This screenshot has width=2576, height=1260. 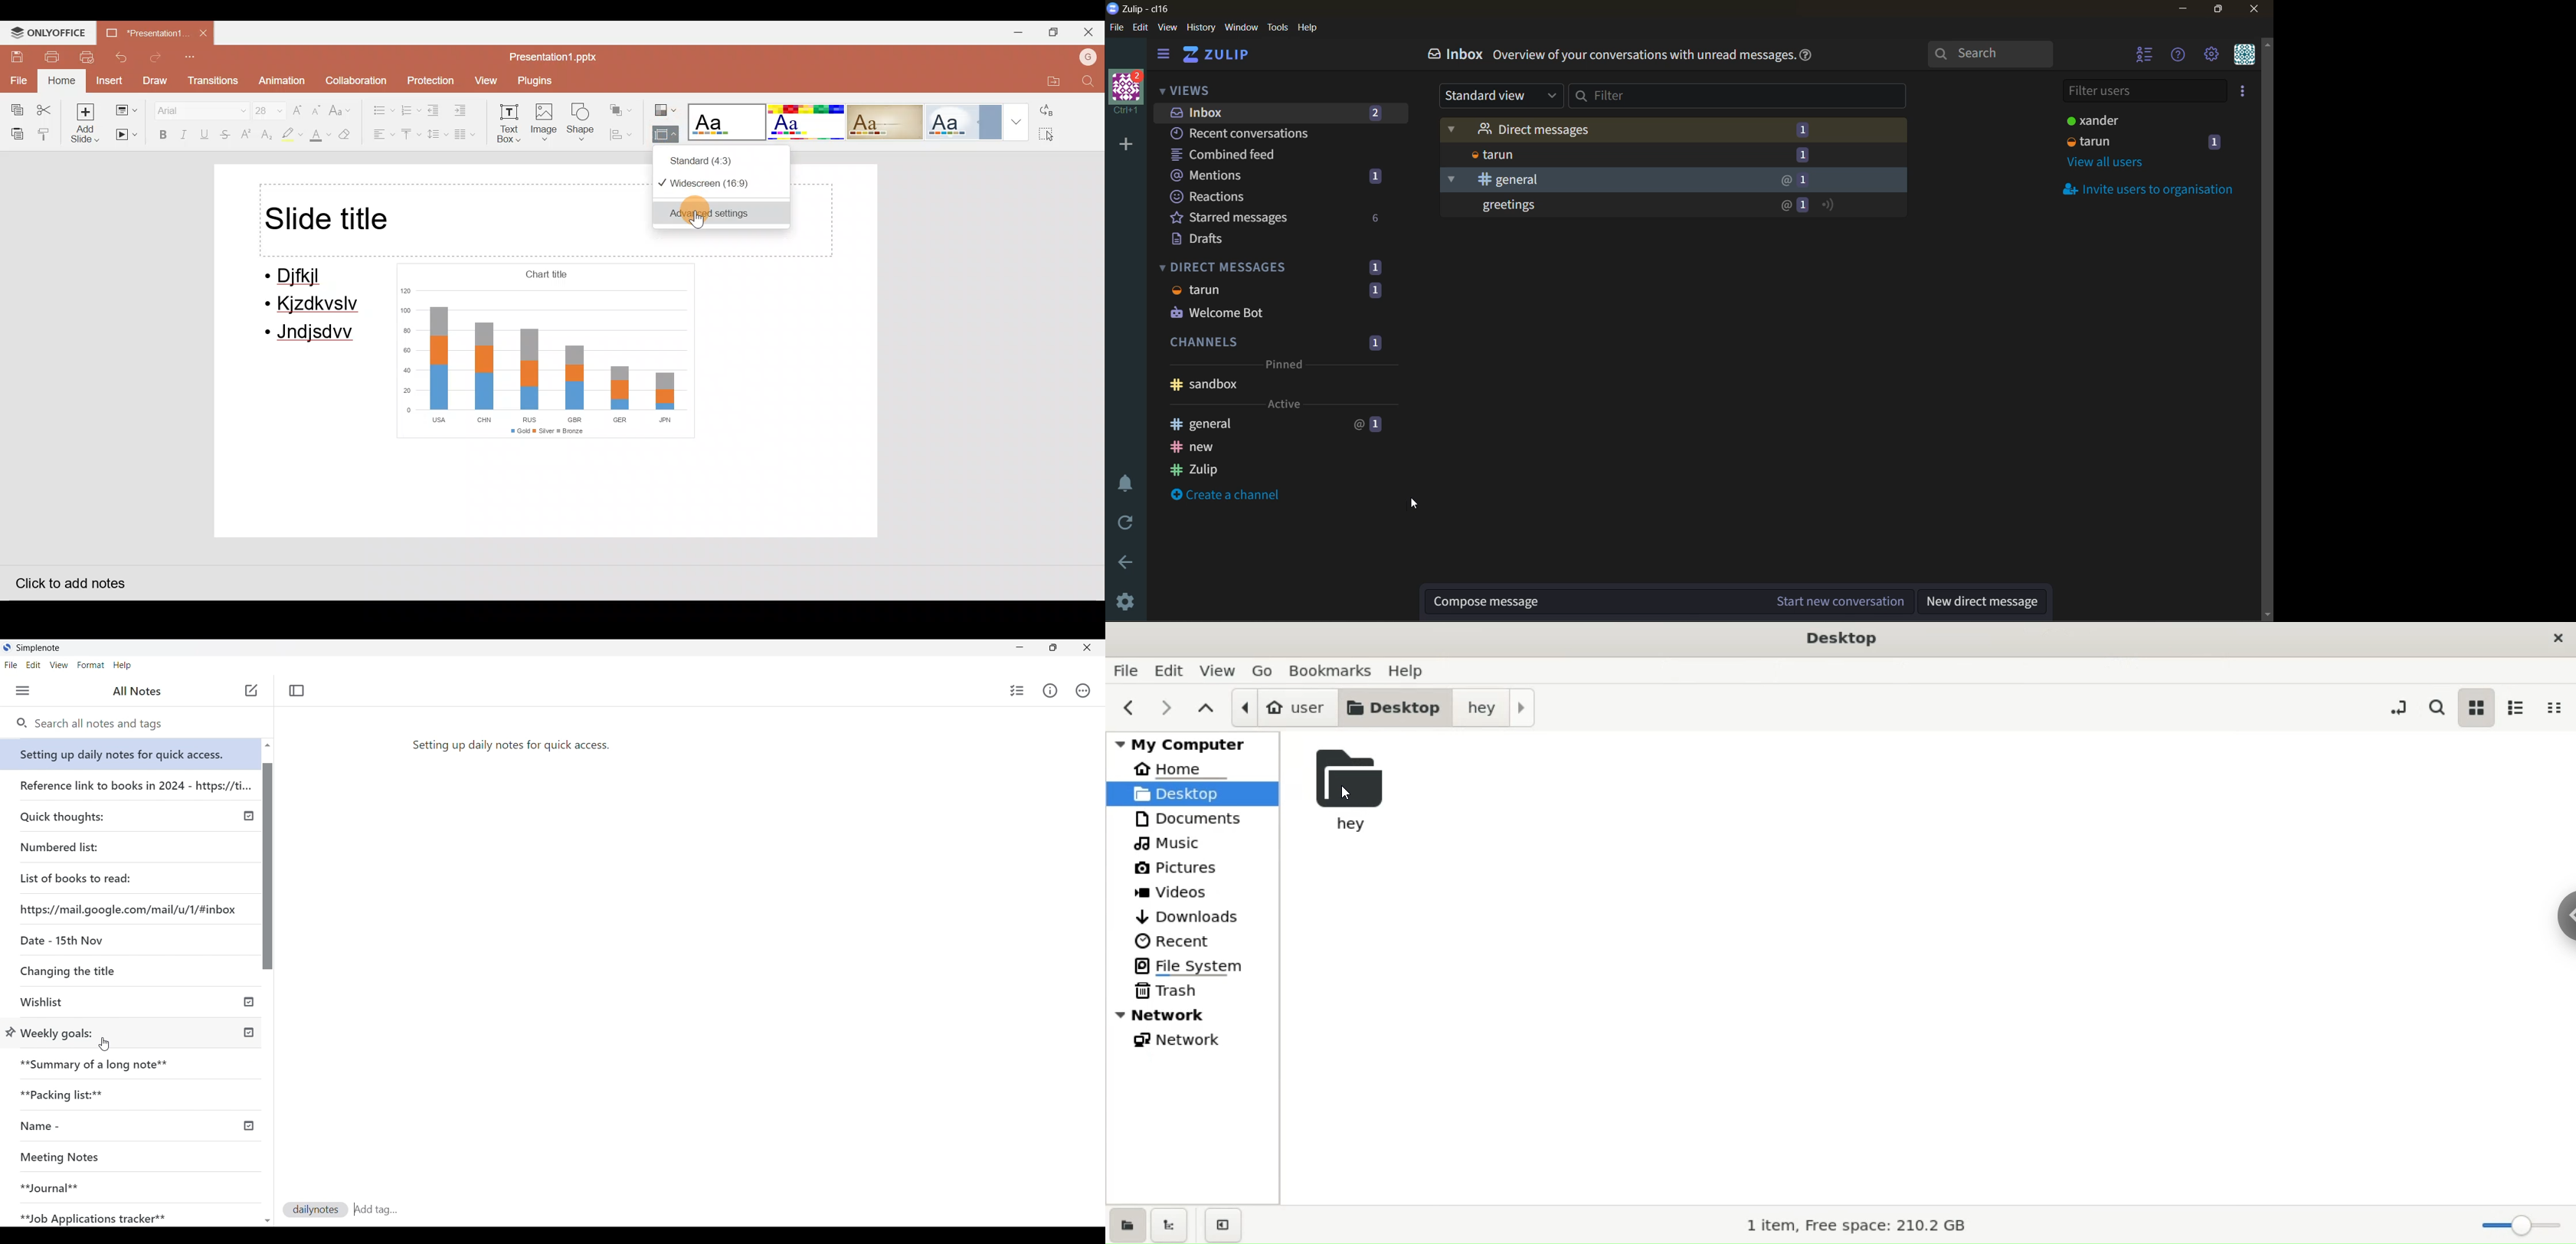 What do you see at coordinates (116, 1158) in the screenshot?
I see `Meeting Notes` at bounding box center [116, 1158].